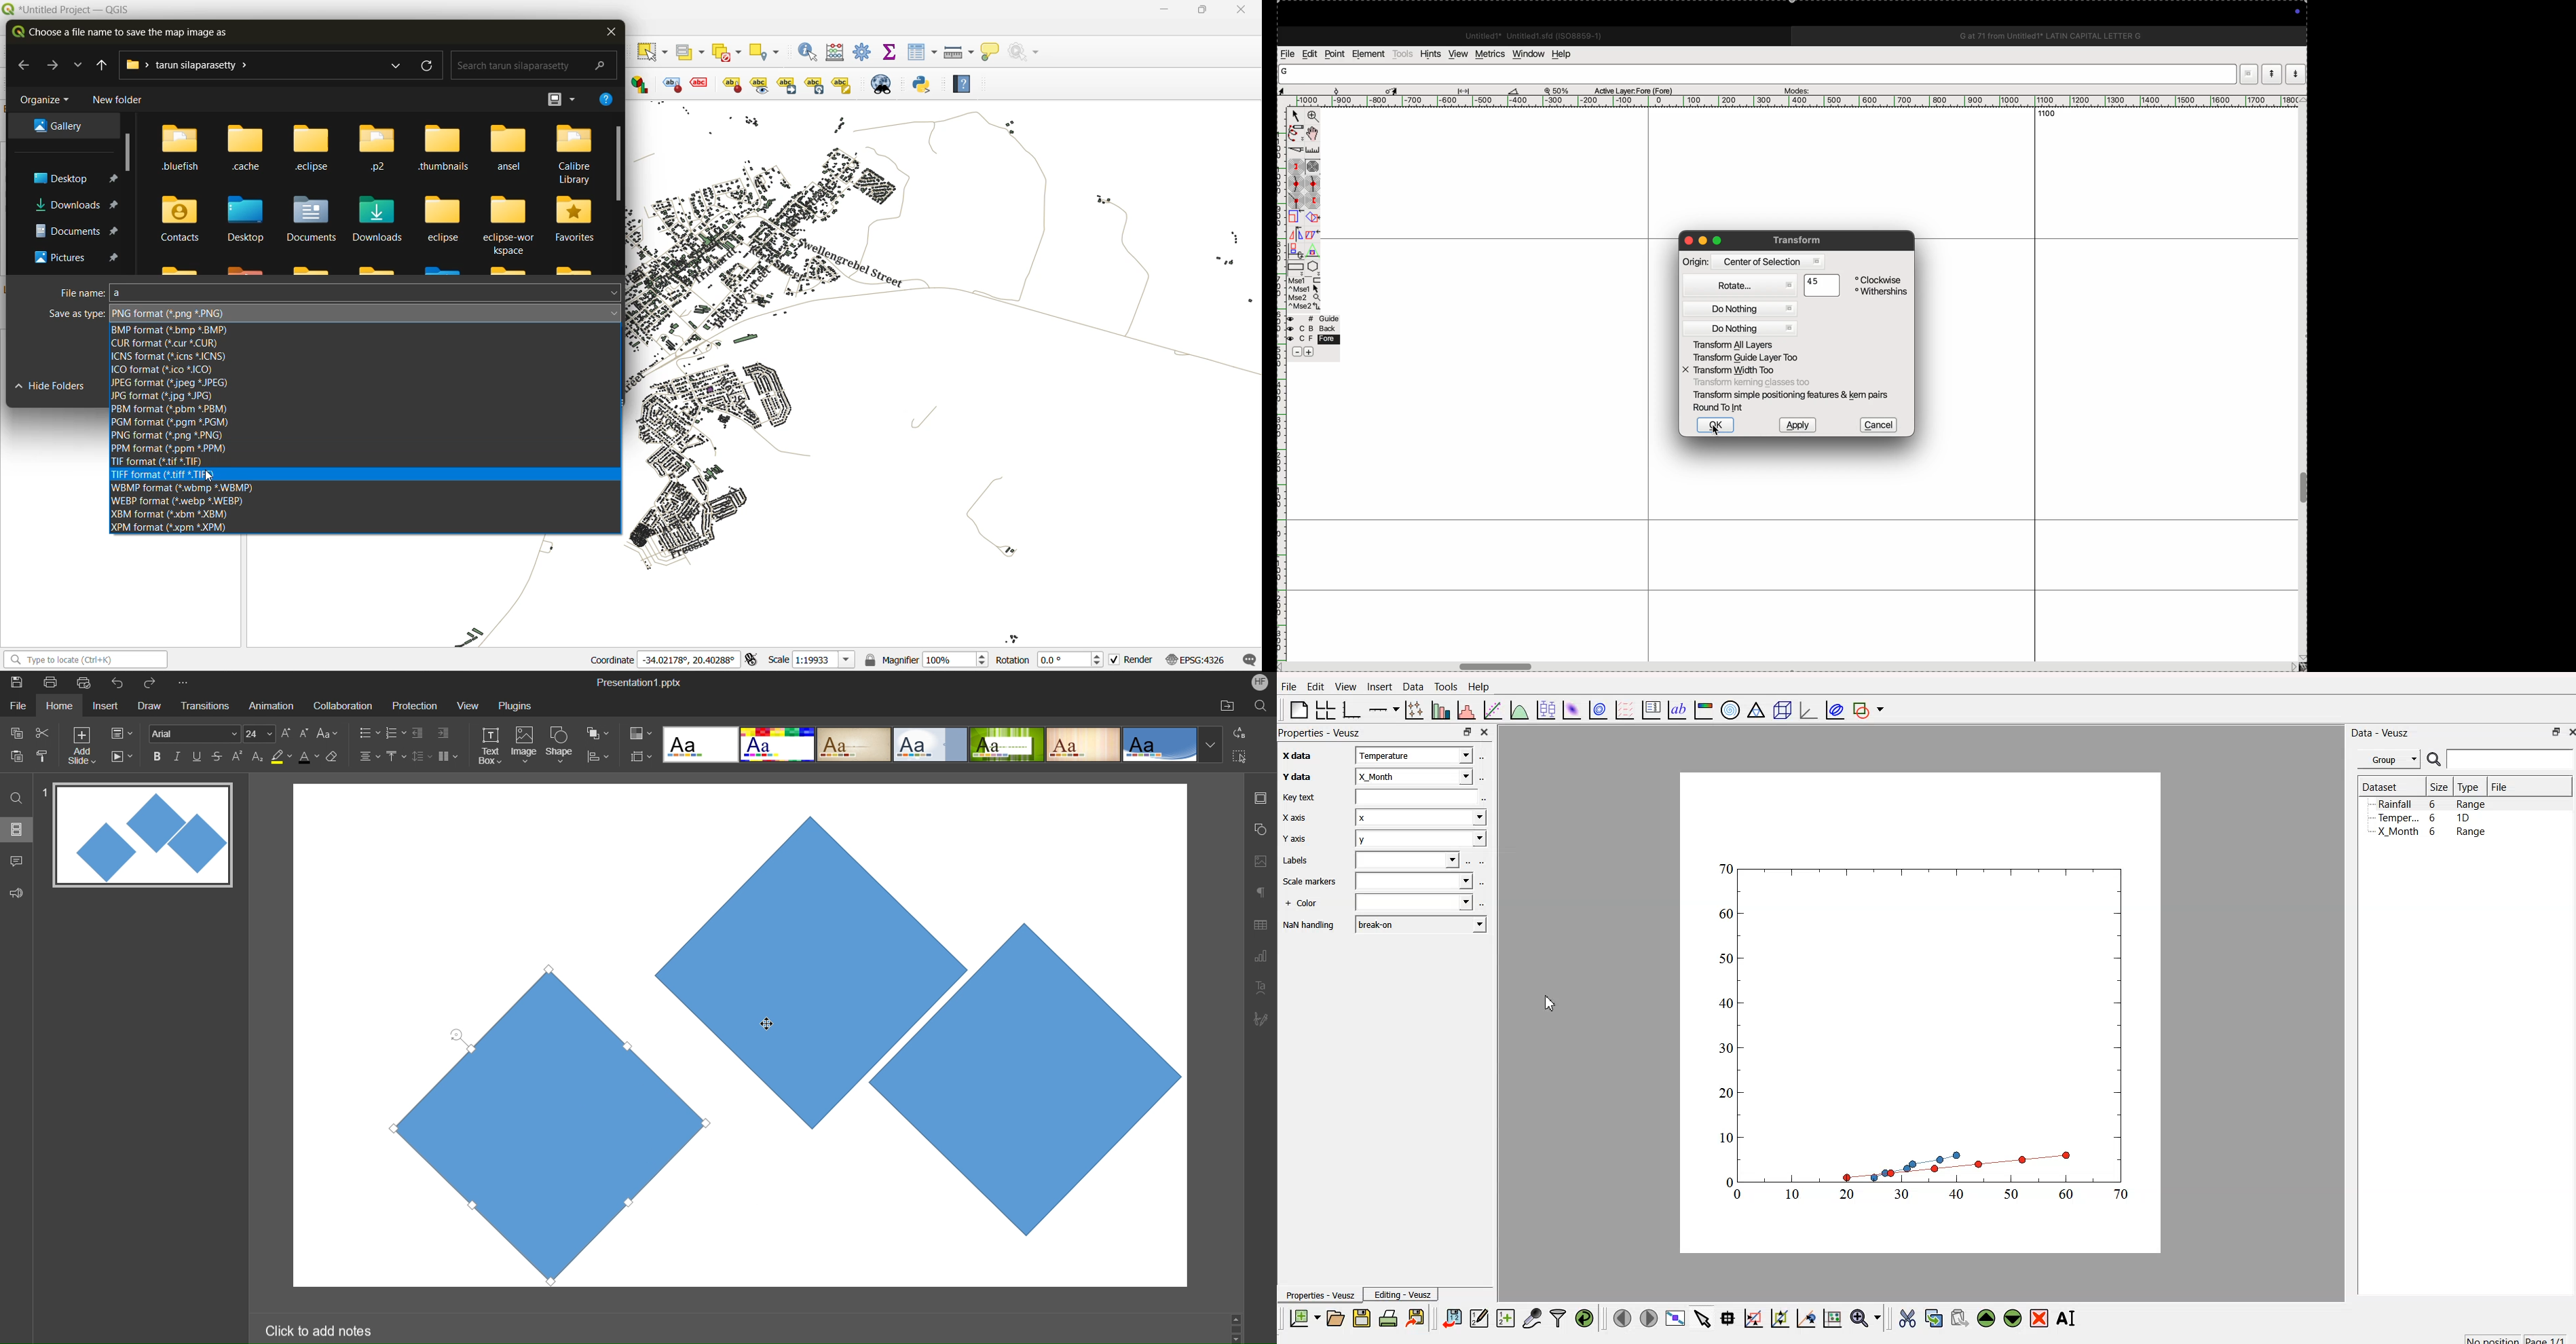  What do you see at coordinates (1304, 289) in the screenshot?
I see `left mouse button + Ctrl` at bounding box center [1304, 289].